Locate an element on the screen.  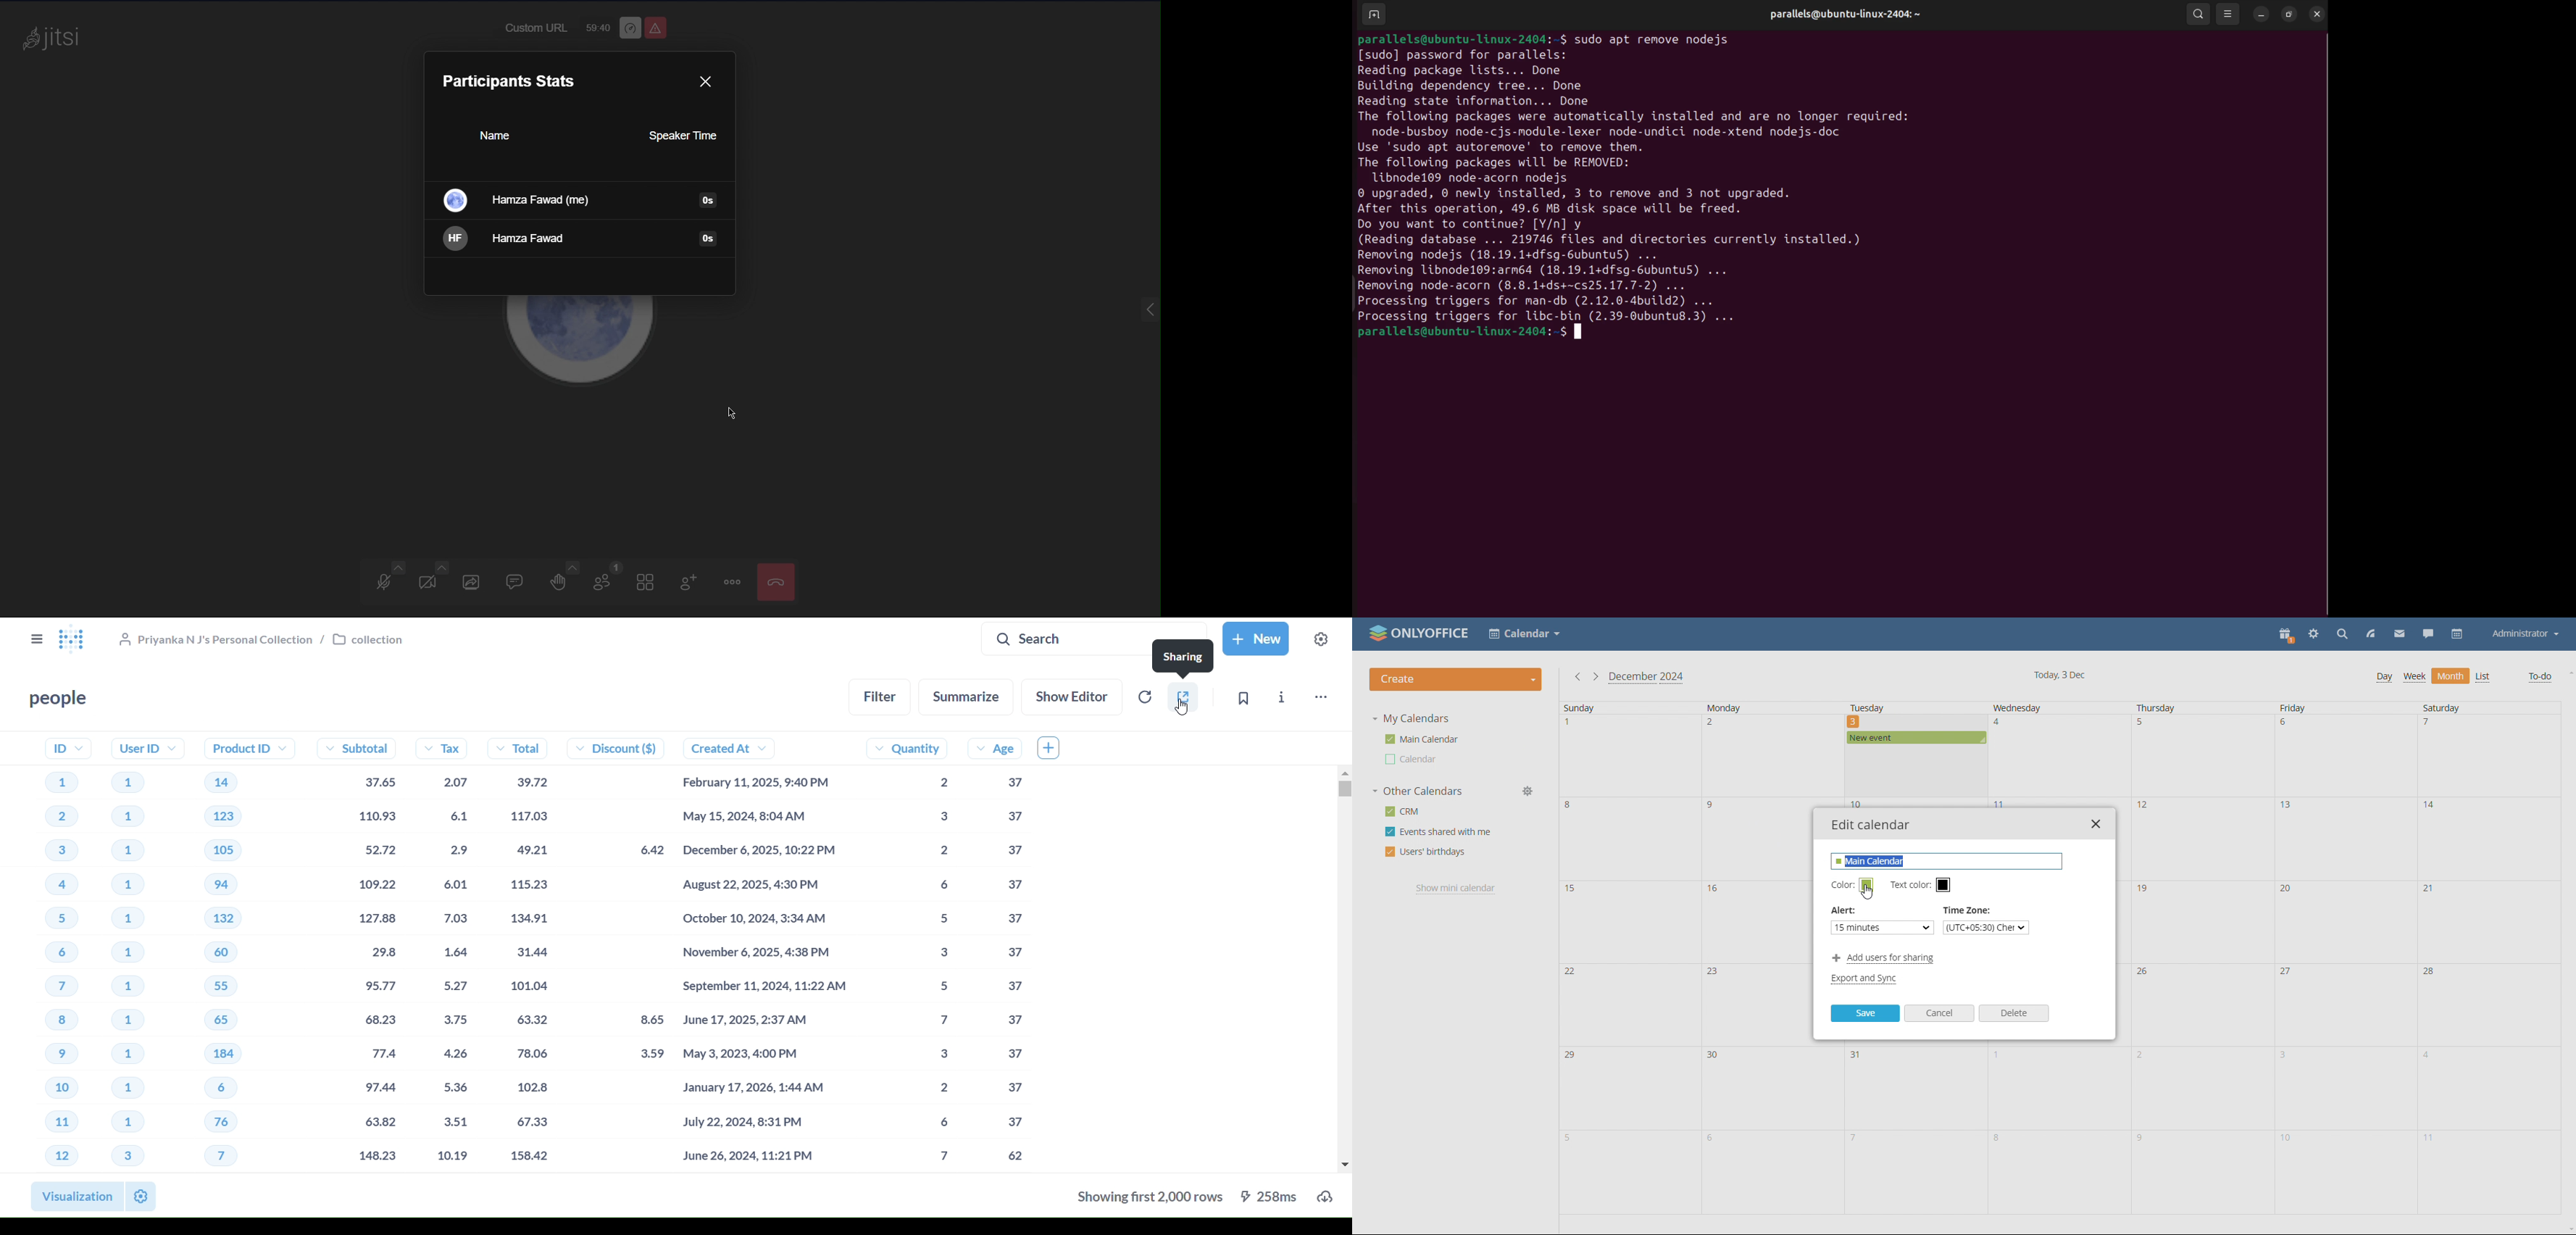
set time zone is located at coordinates (1986, 928).